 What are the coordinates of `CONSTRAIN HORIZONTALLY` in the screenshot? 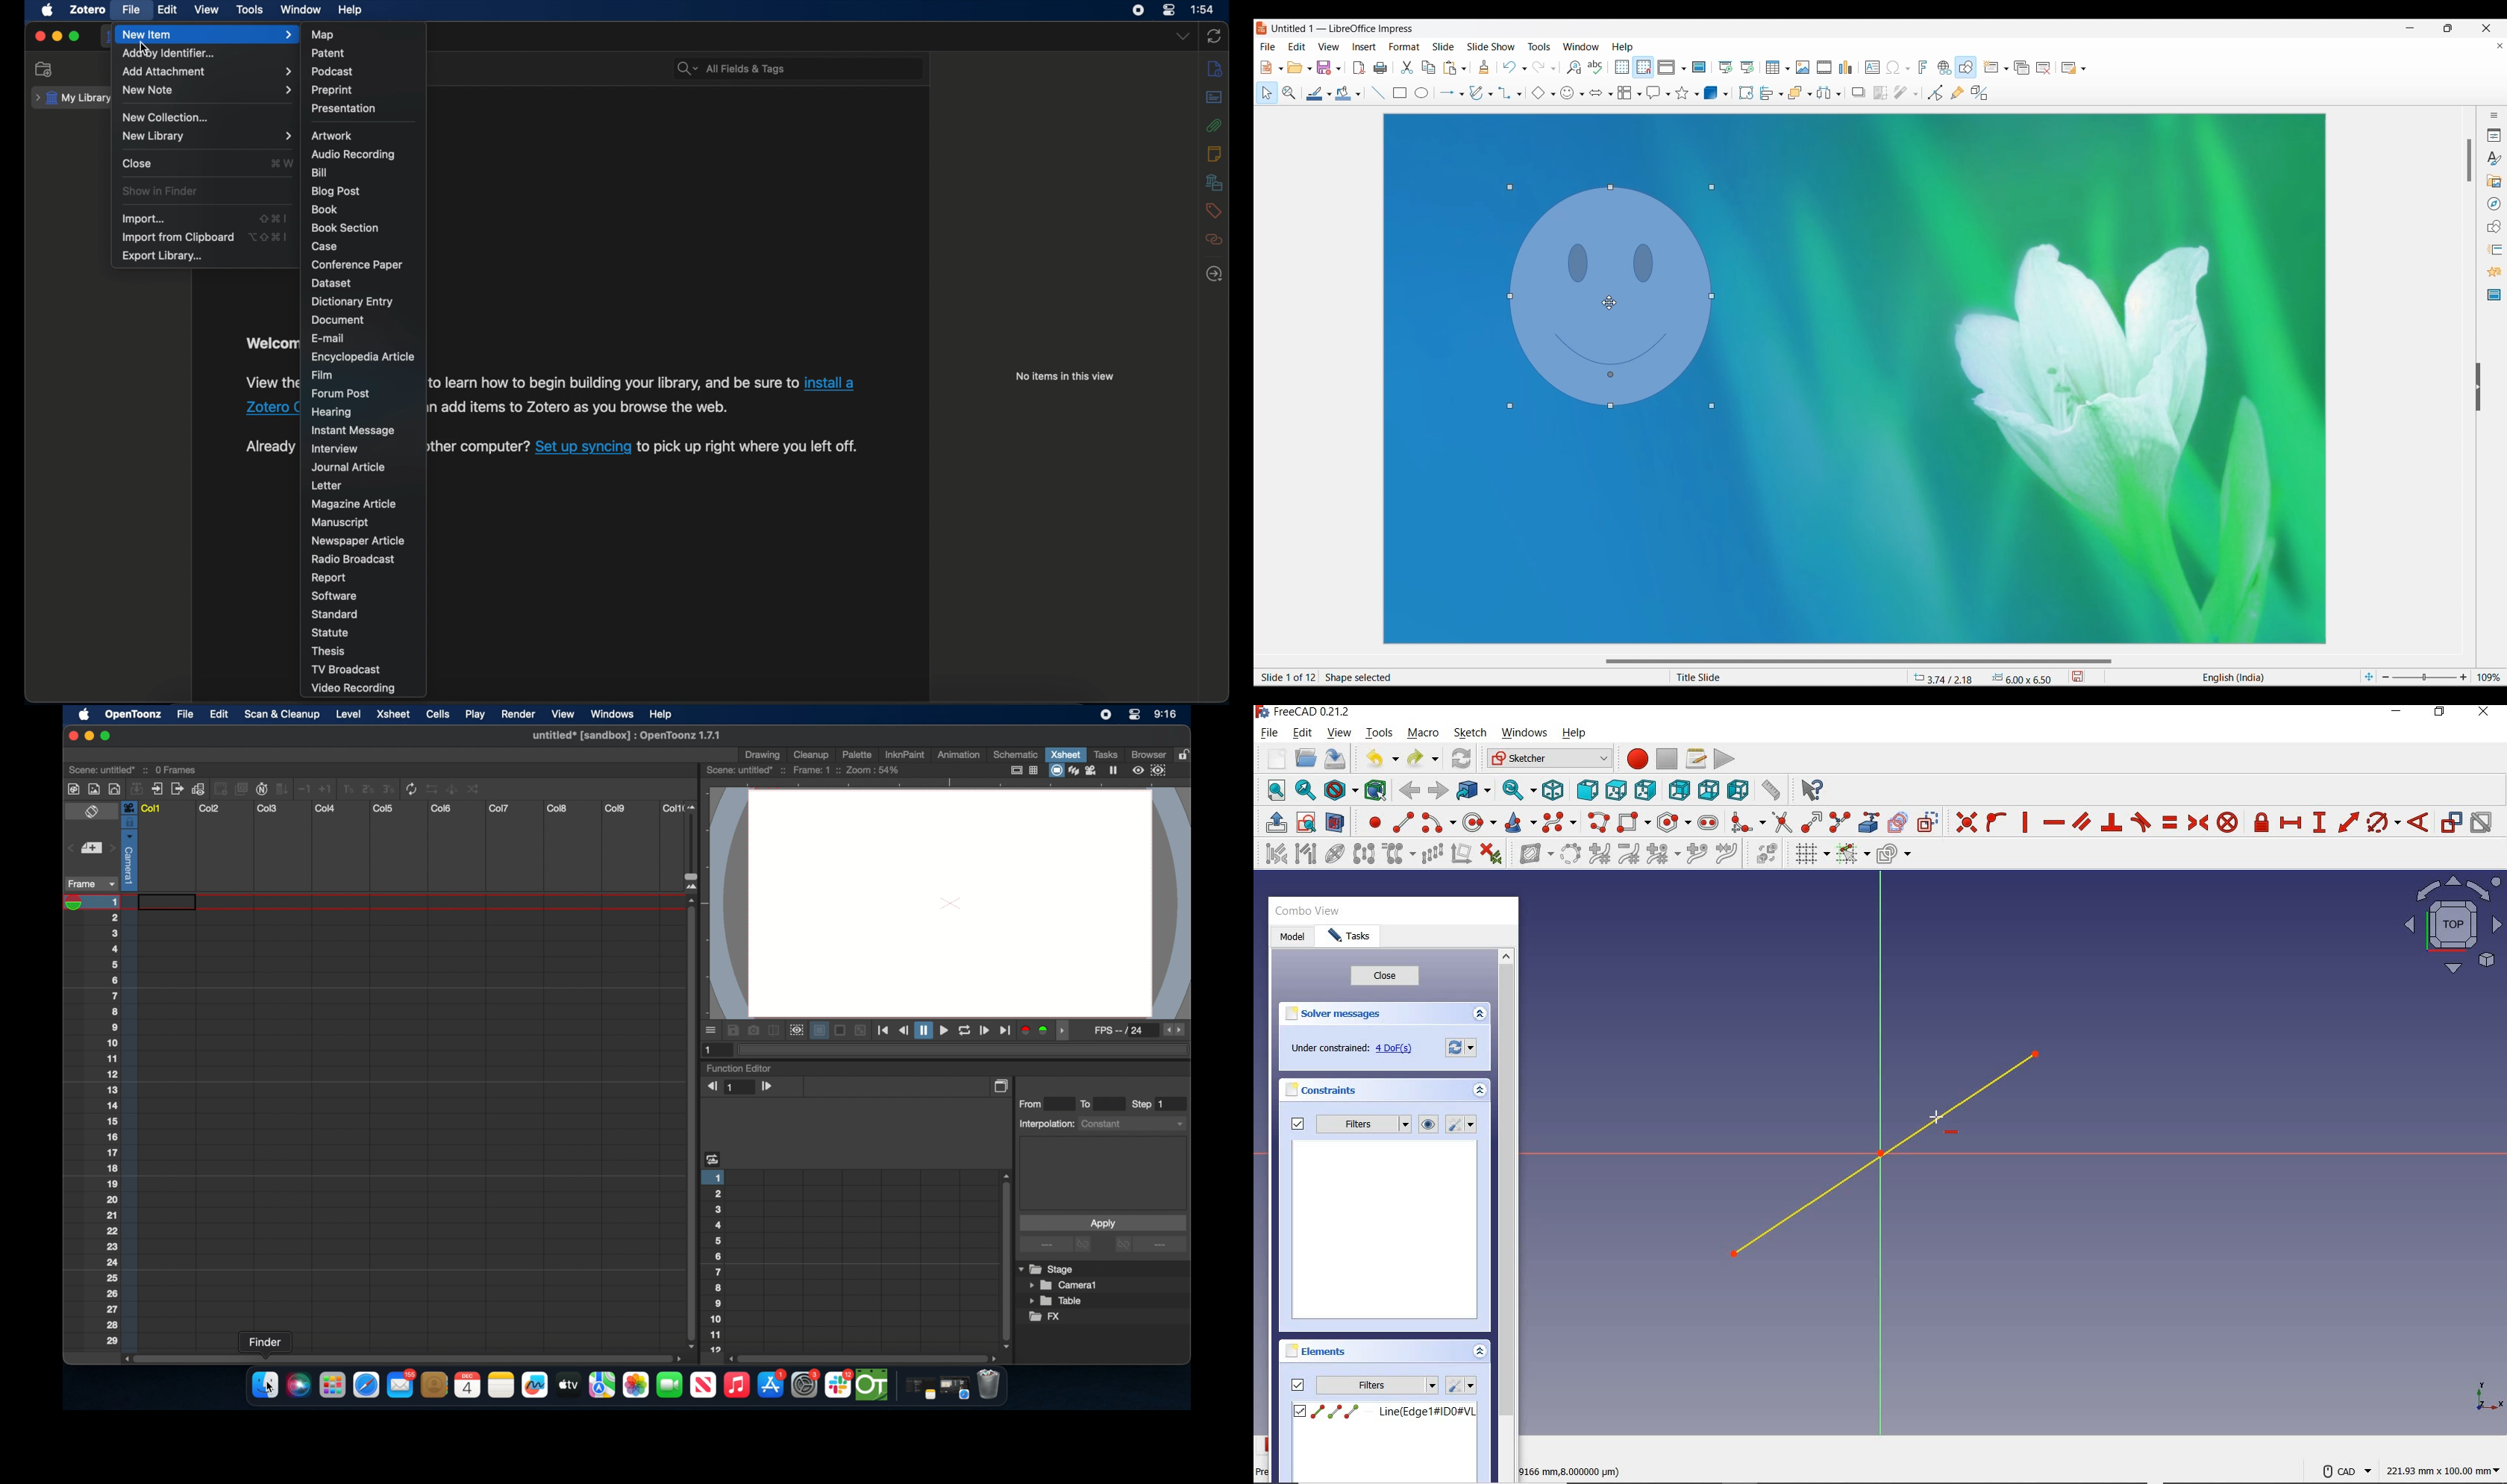 It's located at (2053, 823).